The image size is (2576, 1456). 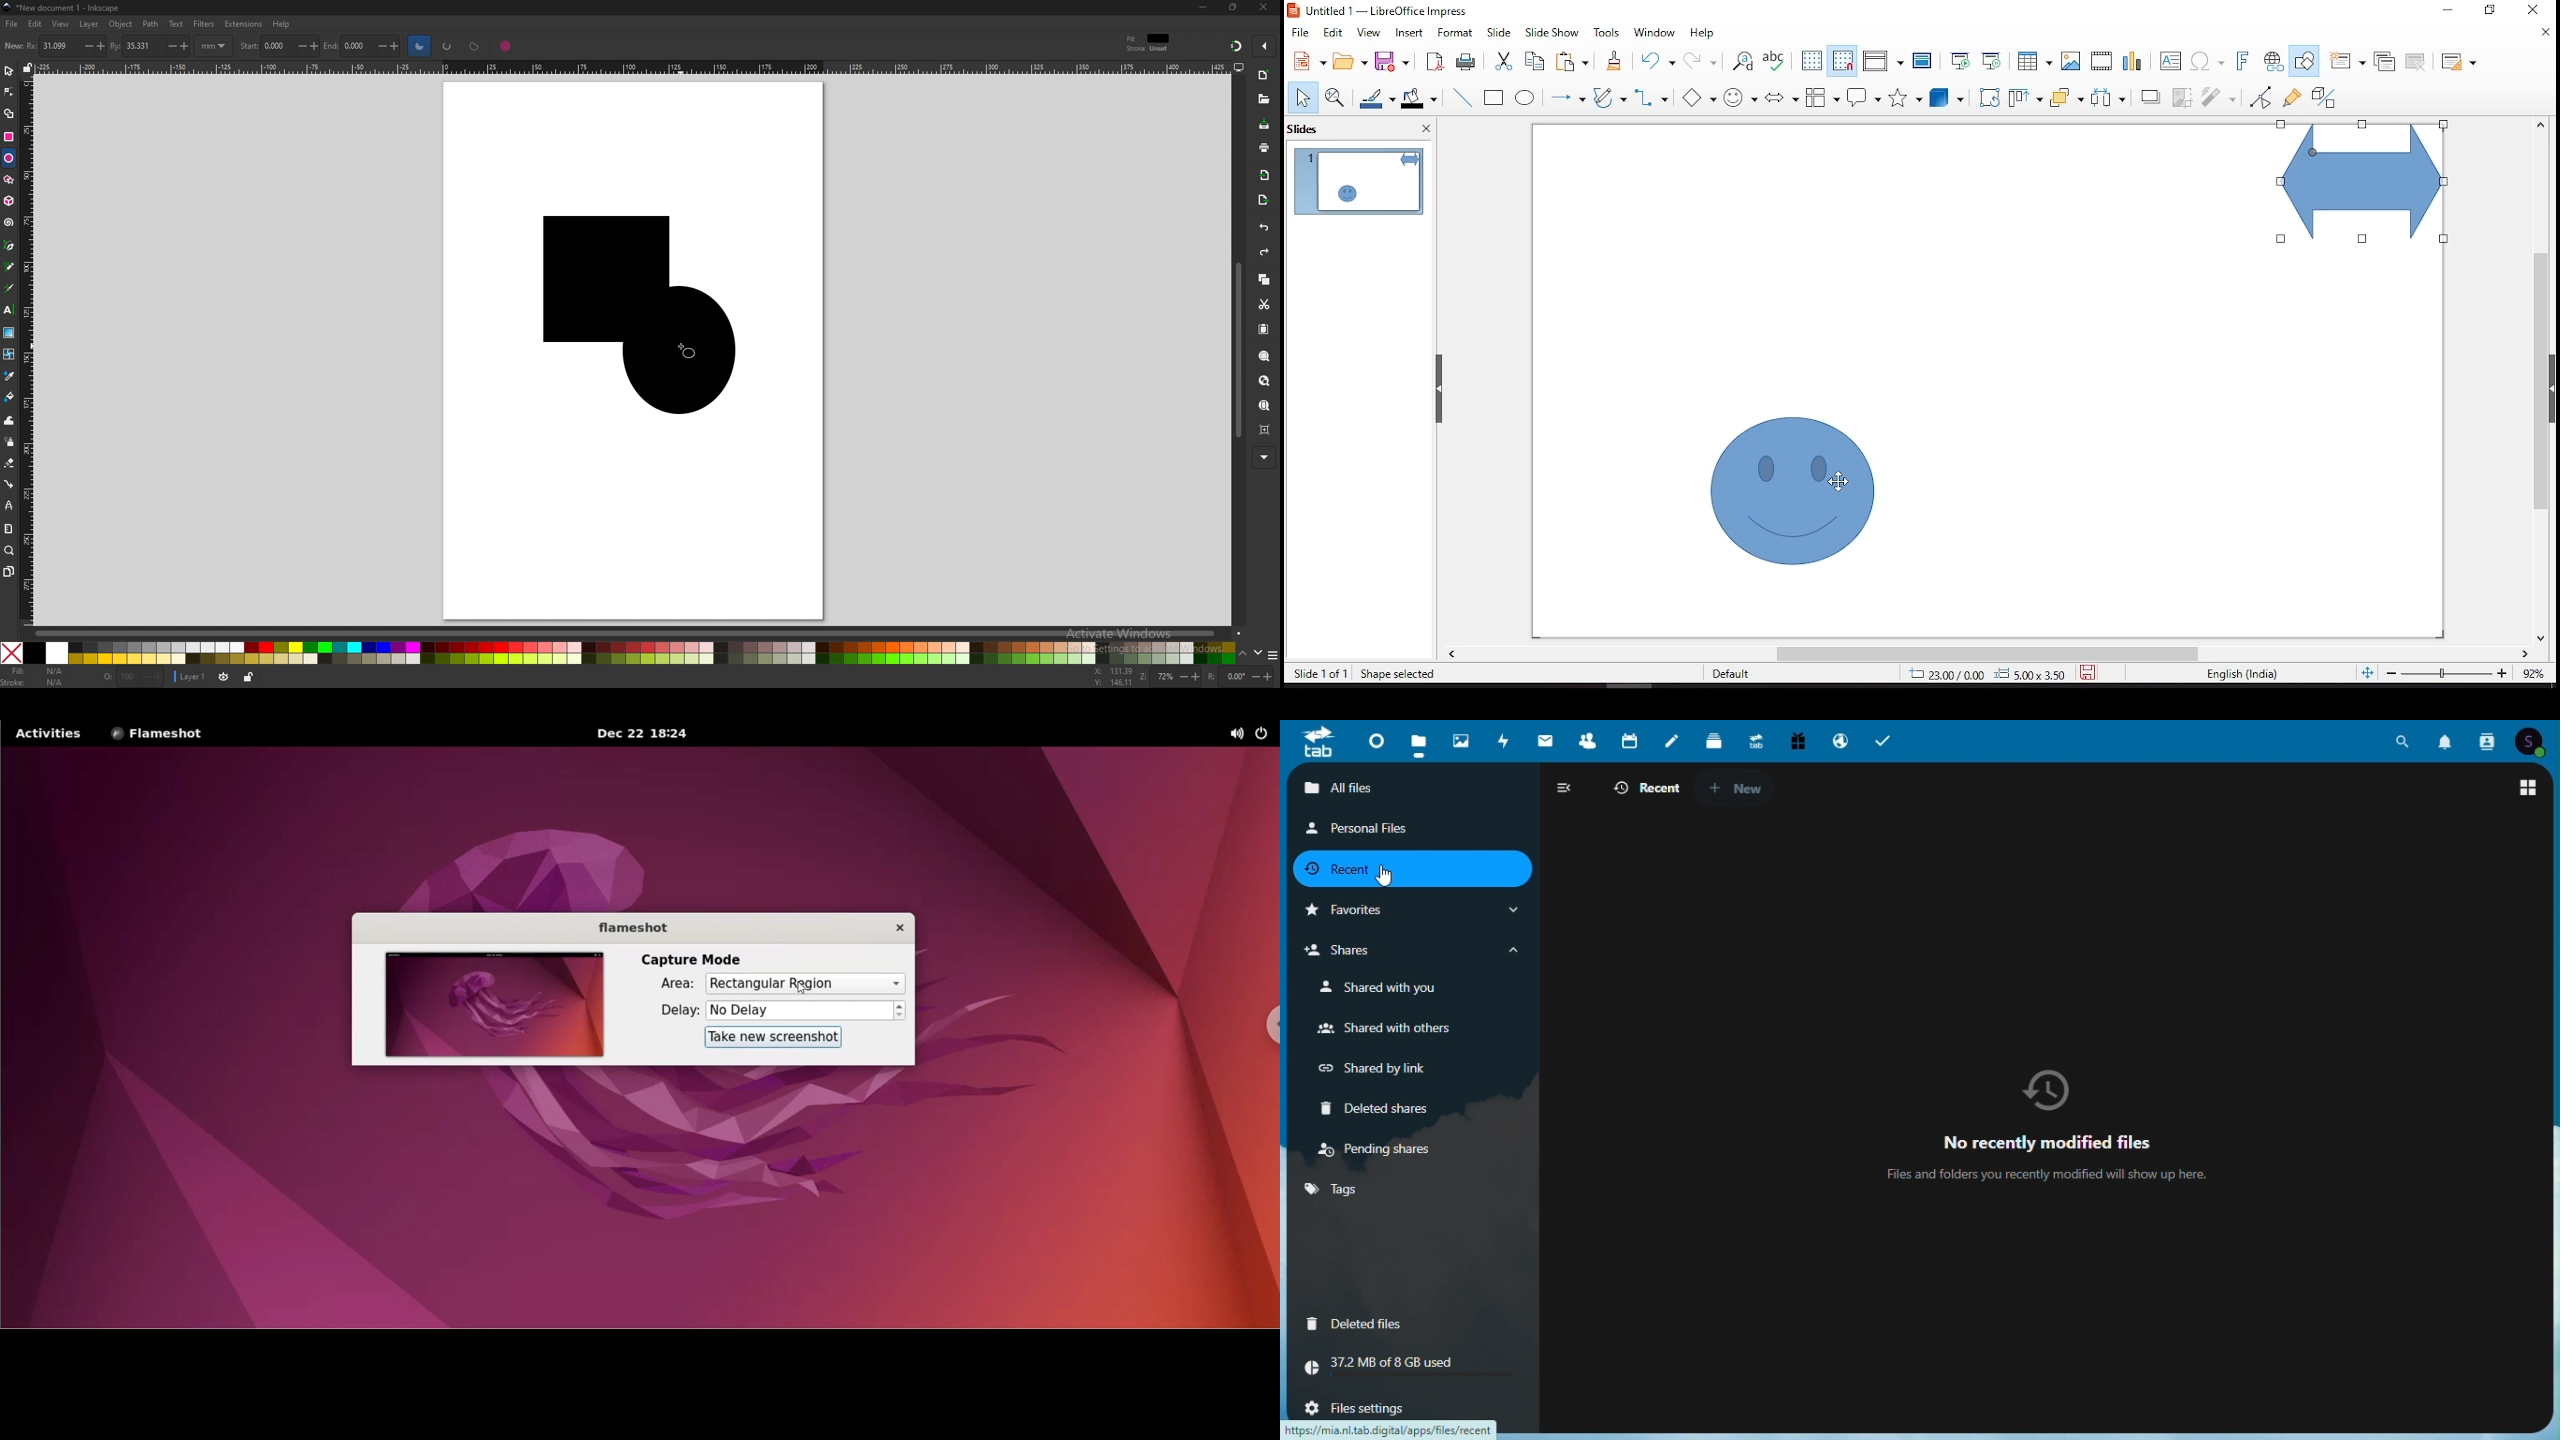 I want to click on image, so click(x=2071, y=61).